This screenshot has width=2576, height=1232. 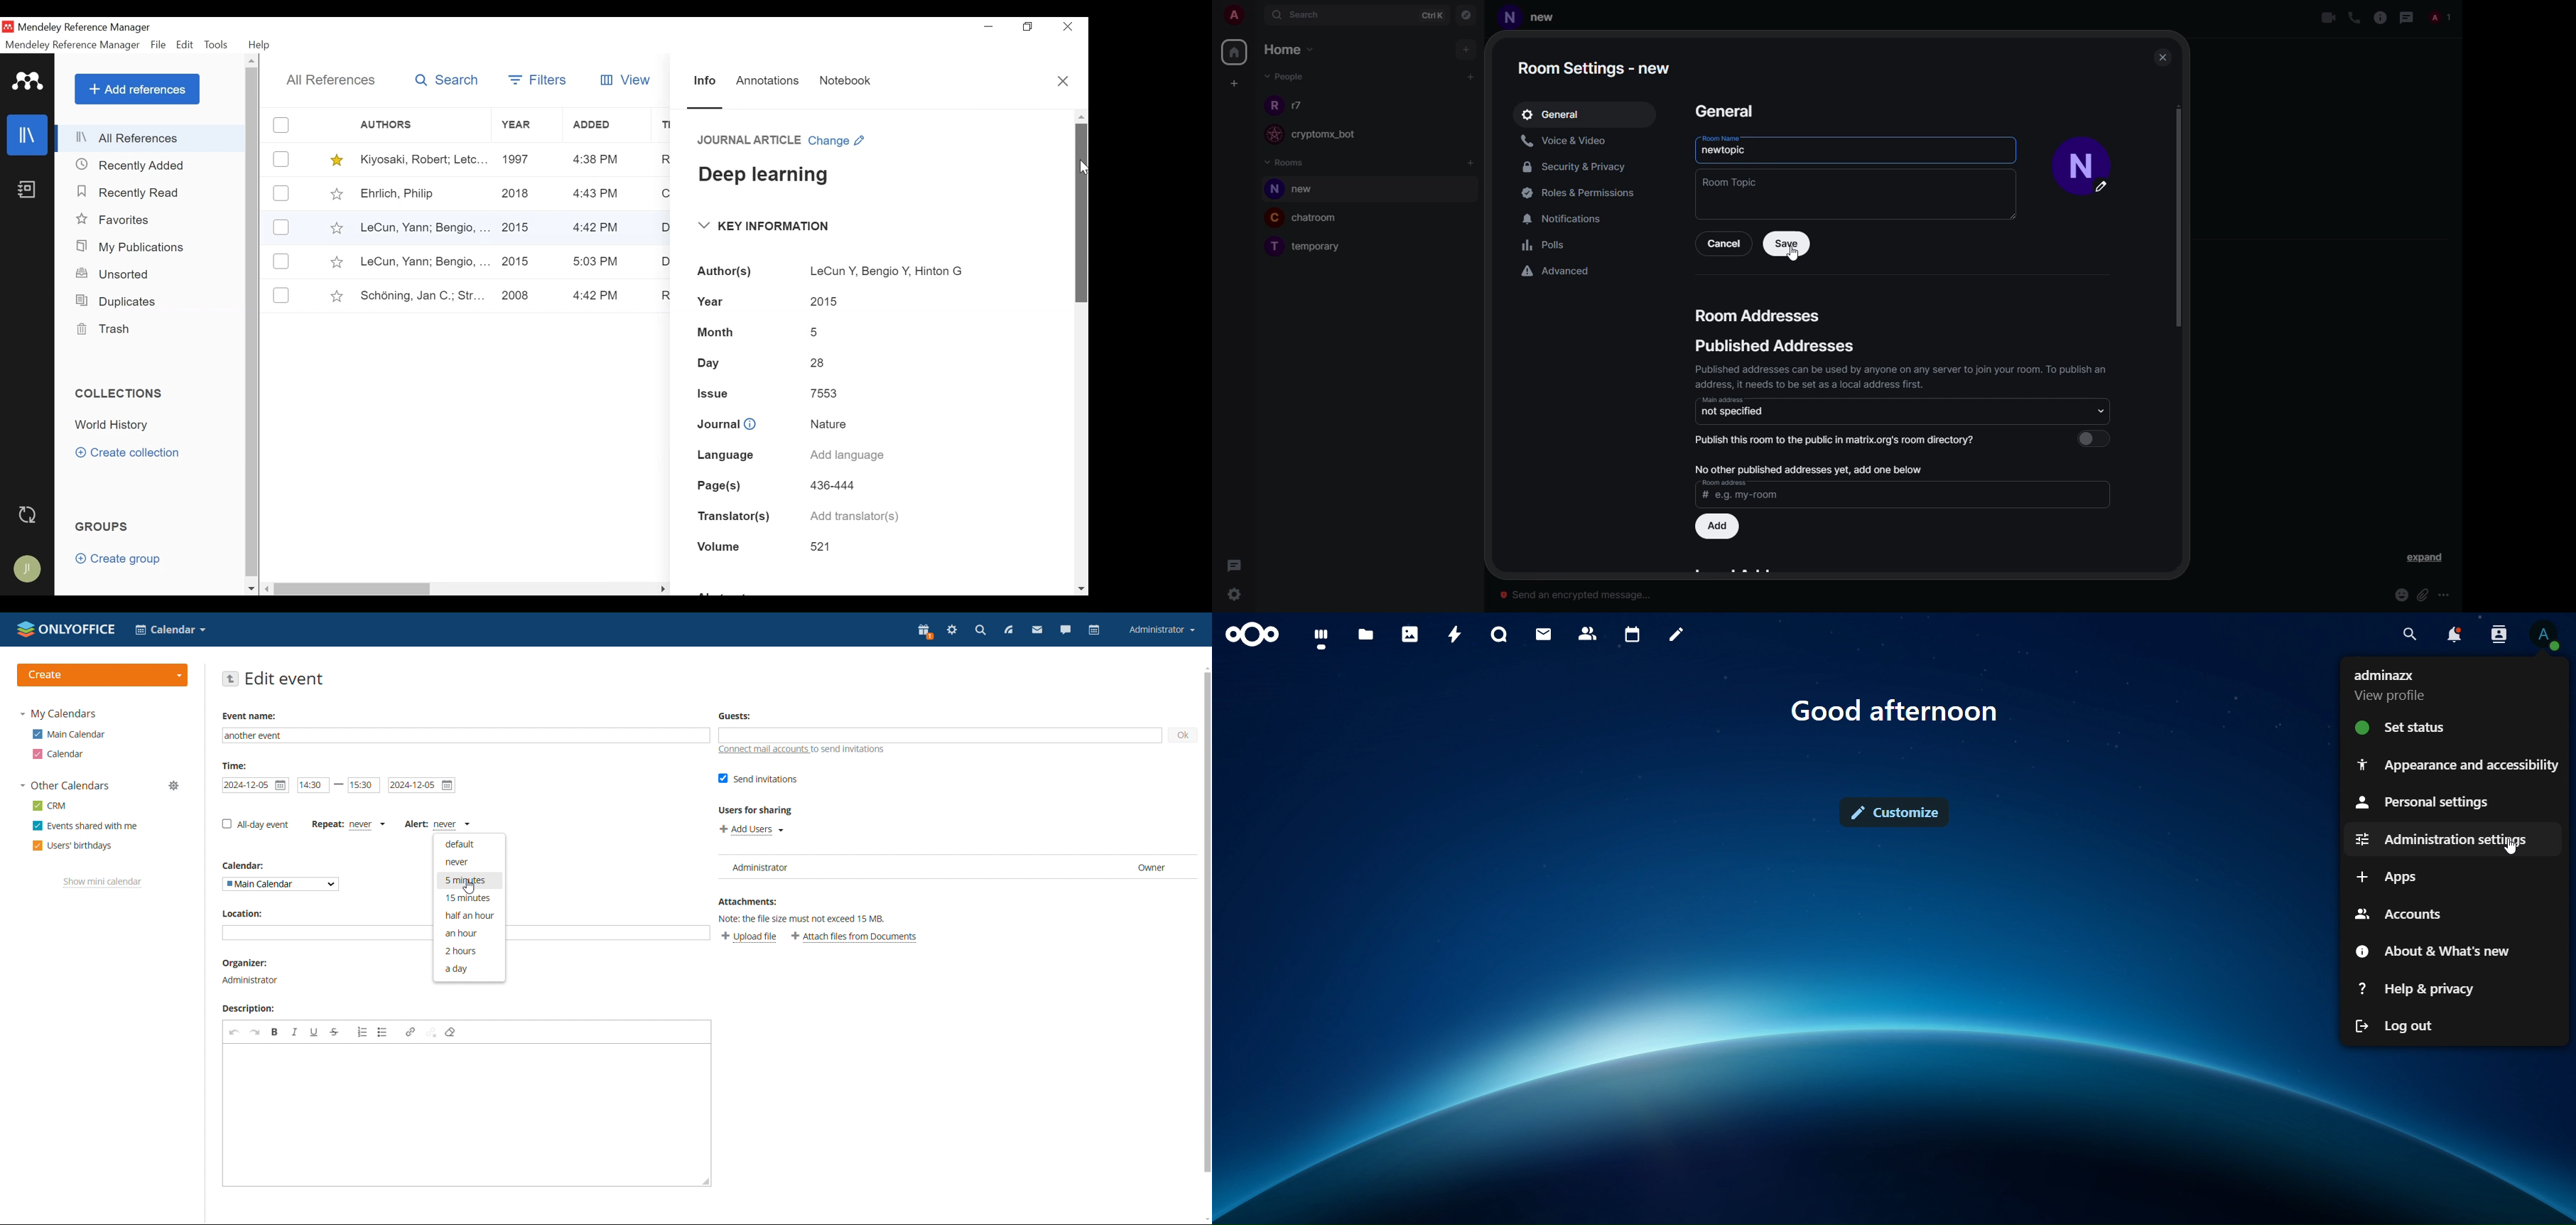 I want to click on Vertical Scroll bar, so click(x=1082, y=214).